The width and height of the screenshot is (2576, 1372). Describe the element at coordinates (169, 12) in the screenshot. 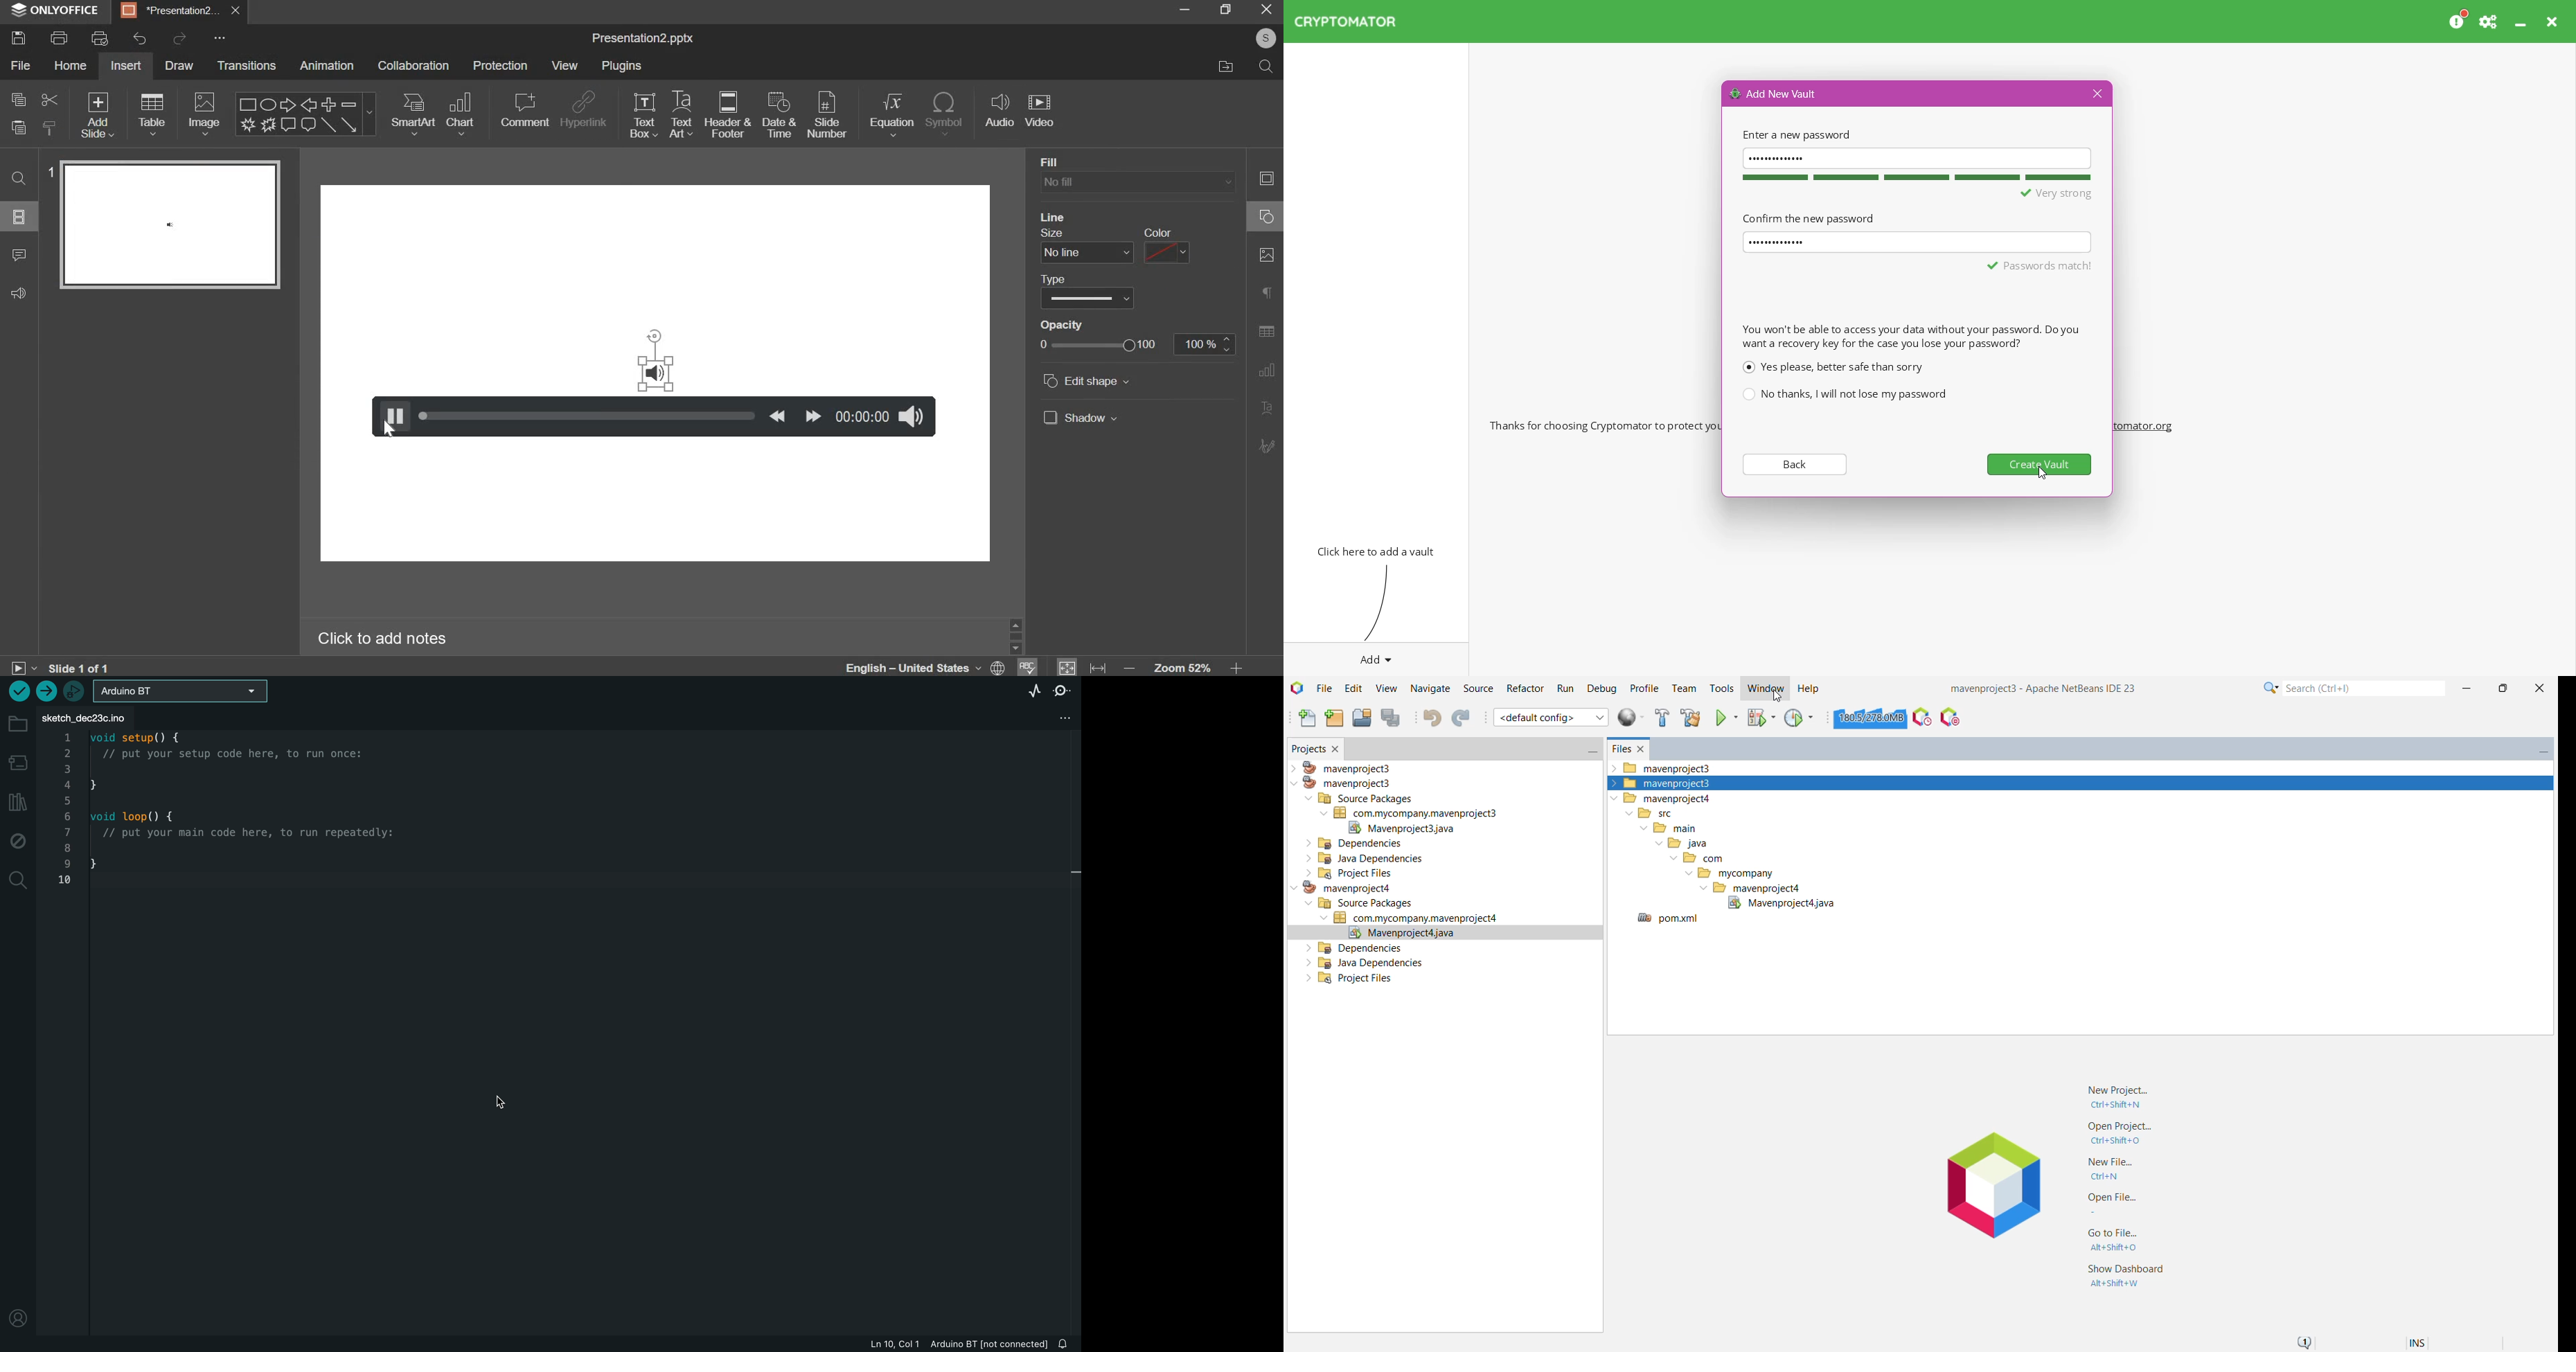

I see `Presentation2` at that location.